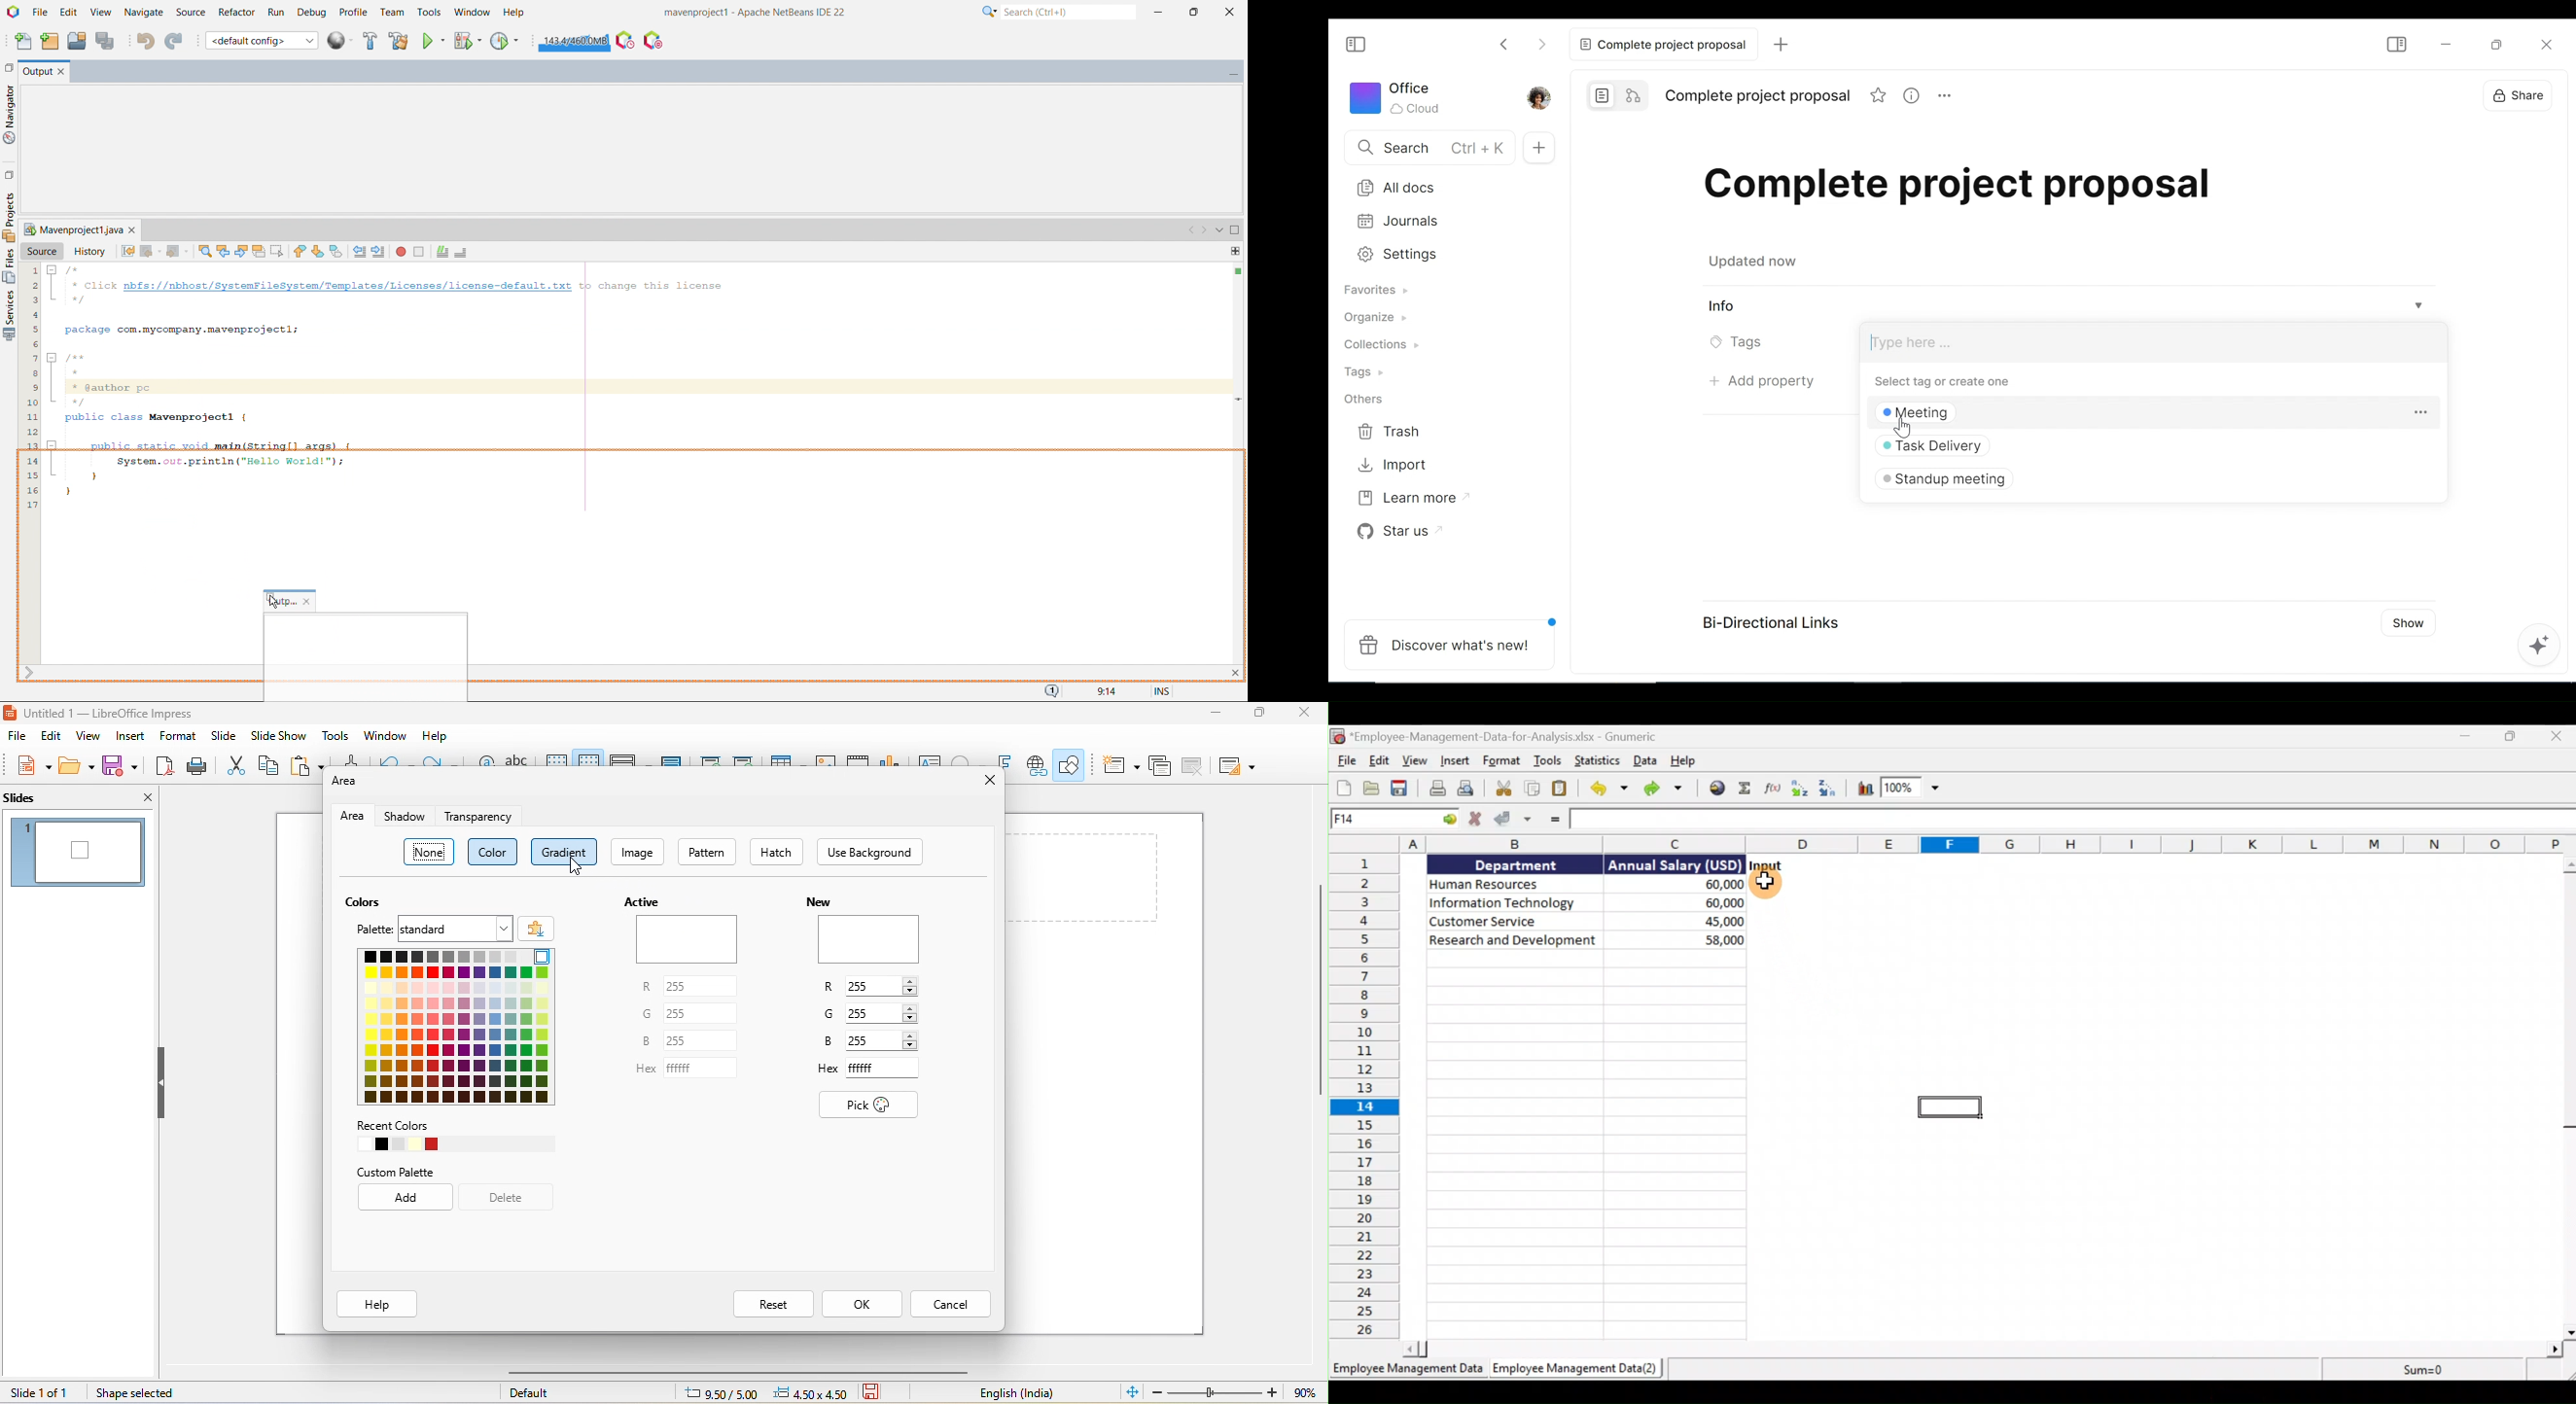 This screenshot has height=1428, width=2576. What do you see at coordinates (76, 39) in the screenshot?
I see `open project` at bounding box center [76, 39].